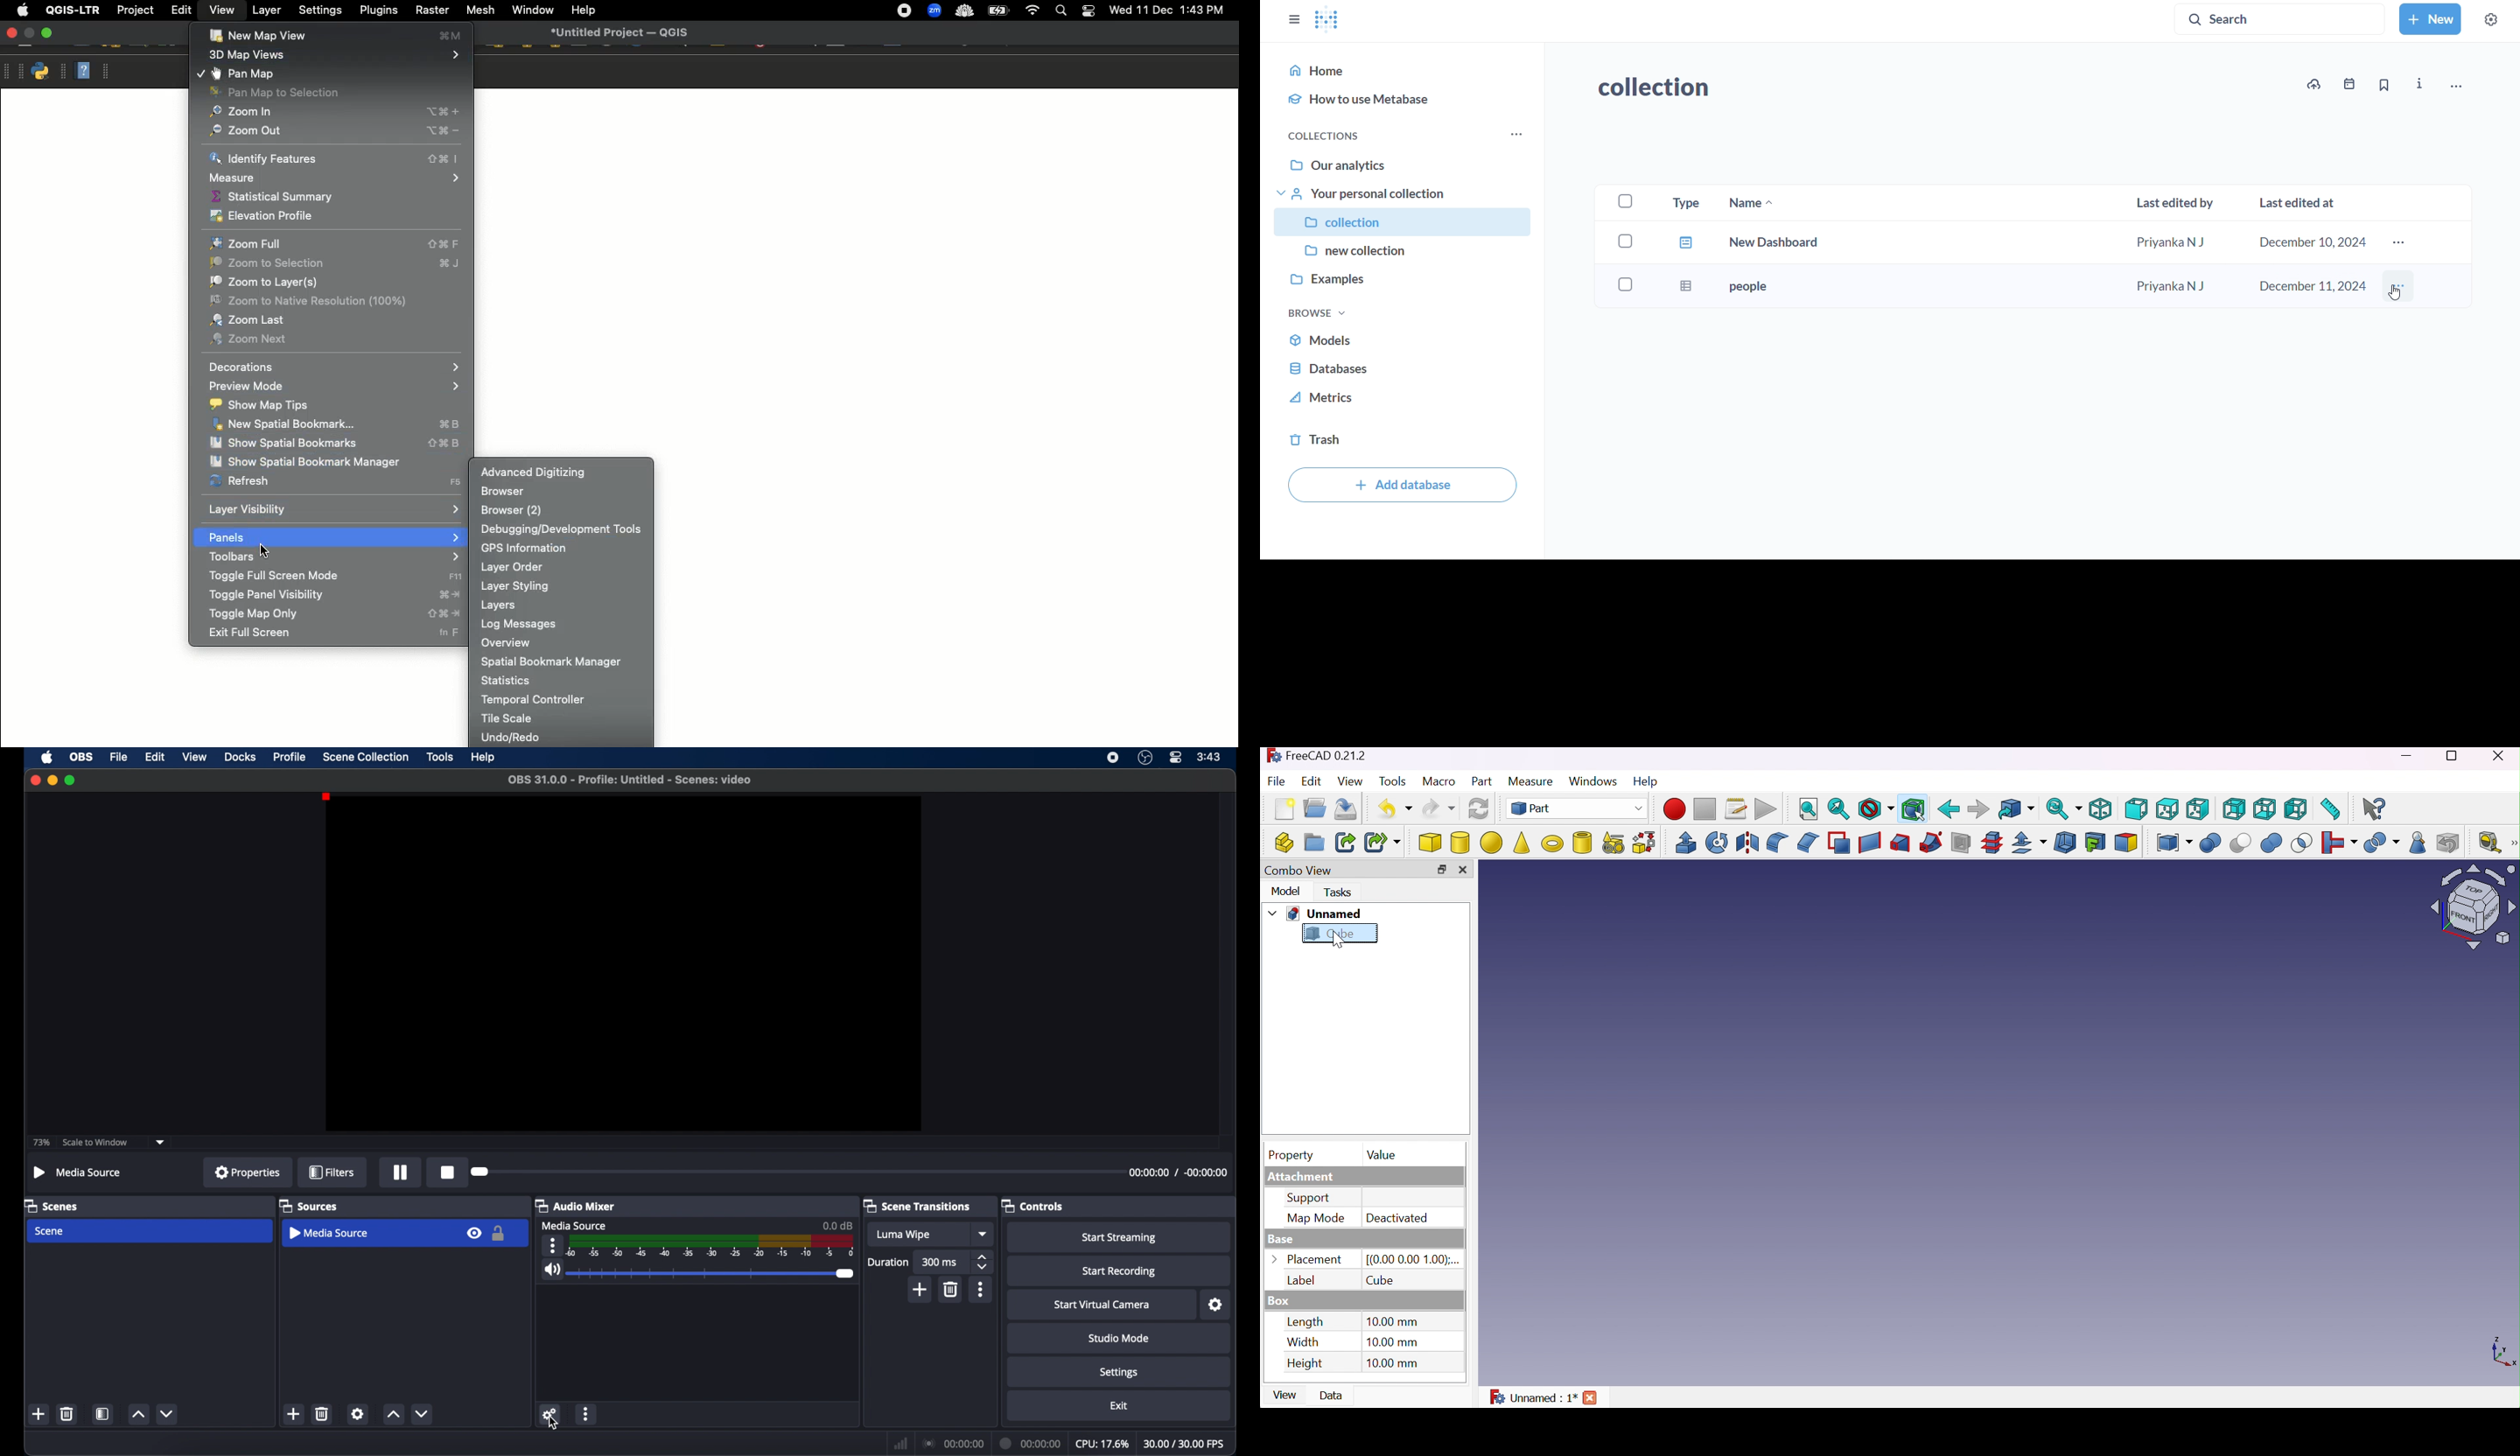  I want to click on delete, so click(952, 1290).